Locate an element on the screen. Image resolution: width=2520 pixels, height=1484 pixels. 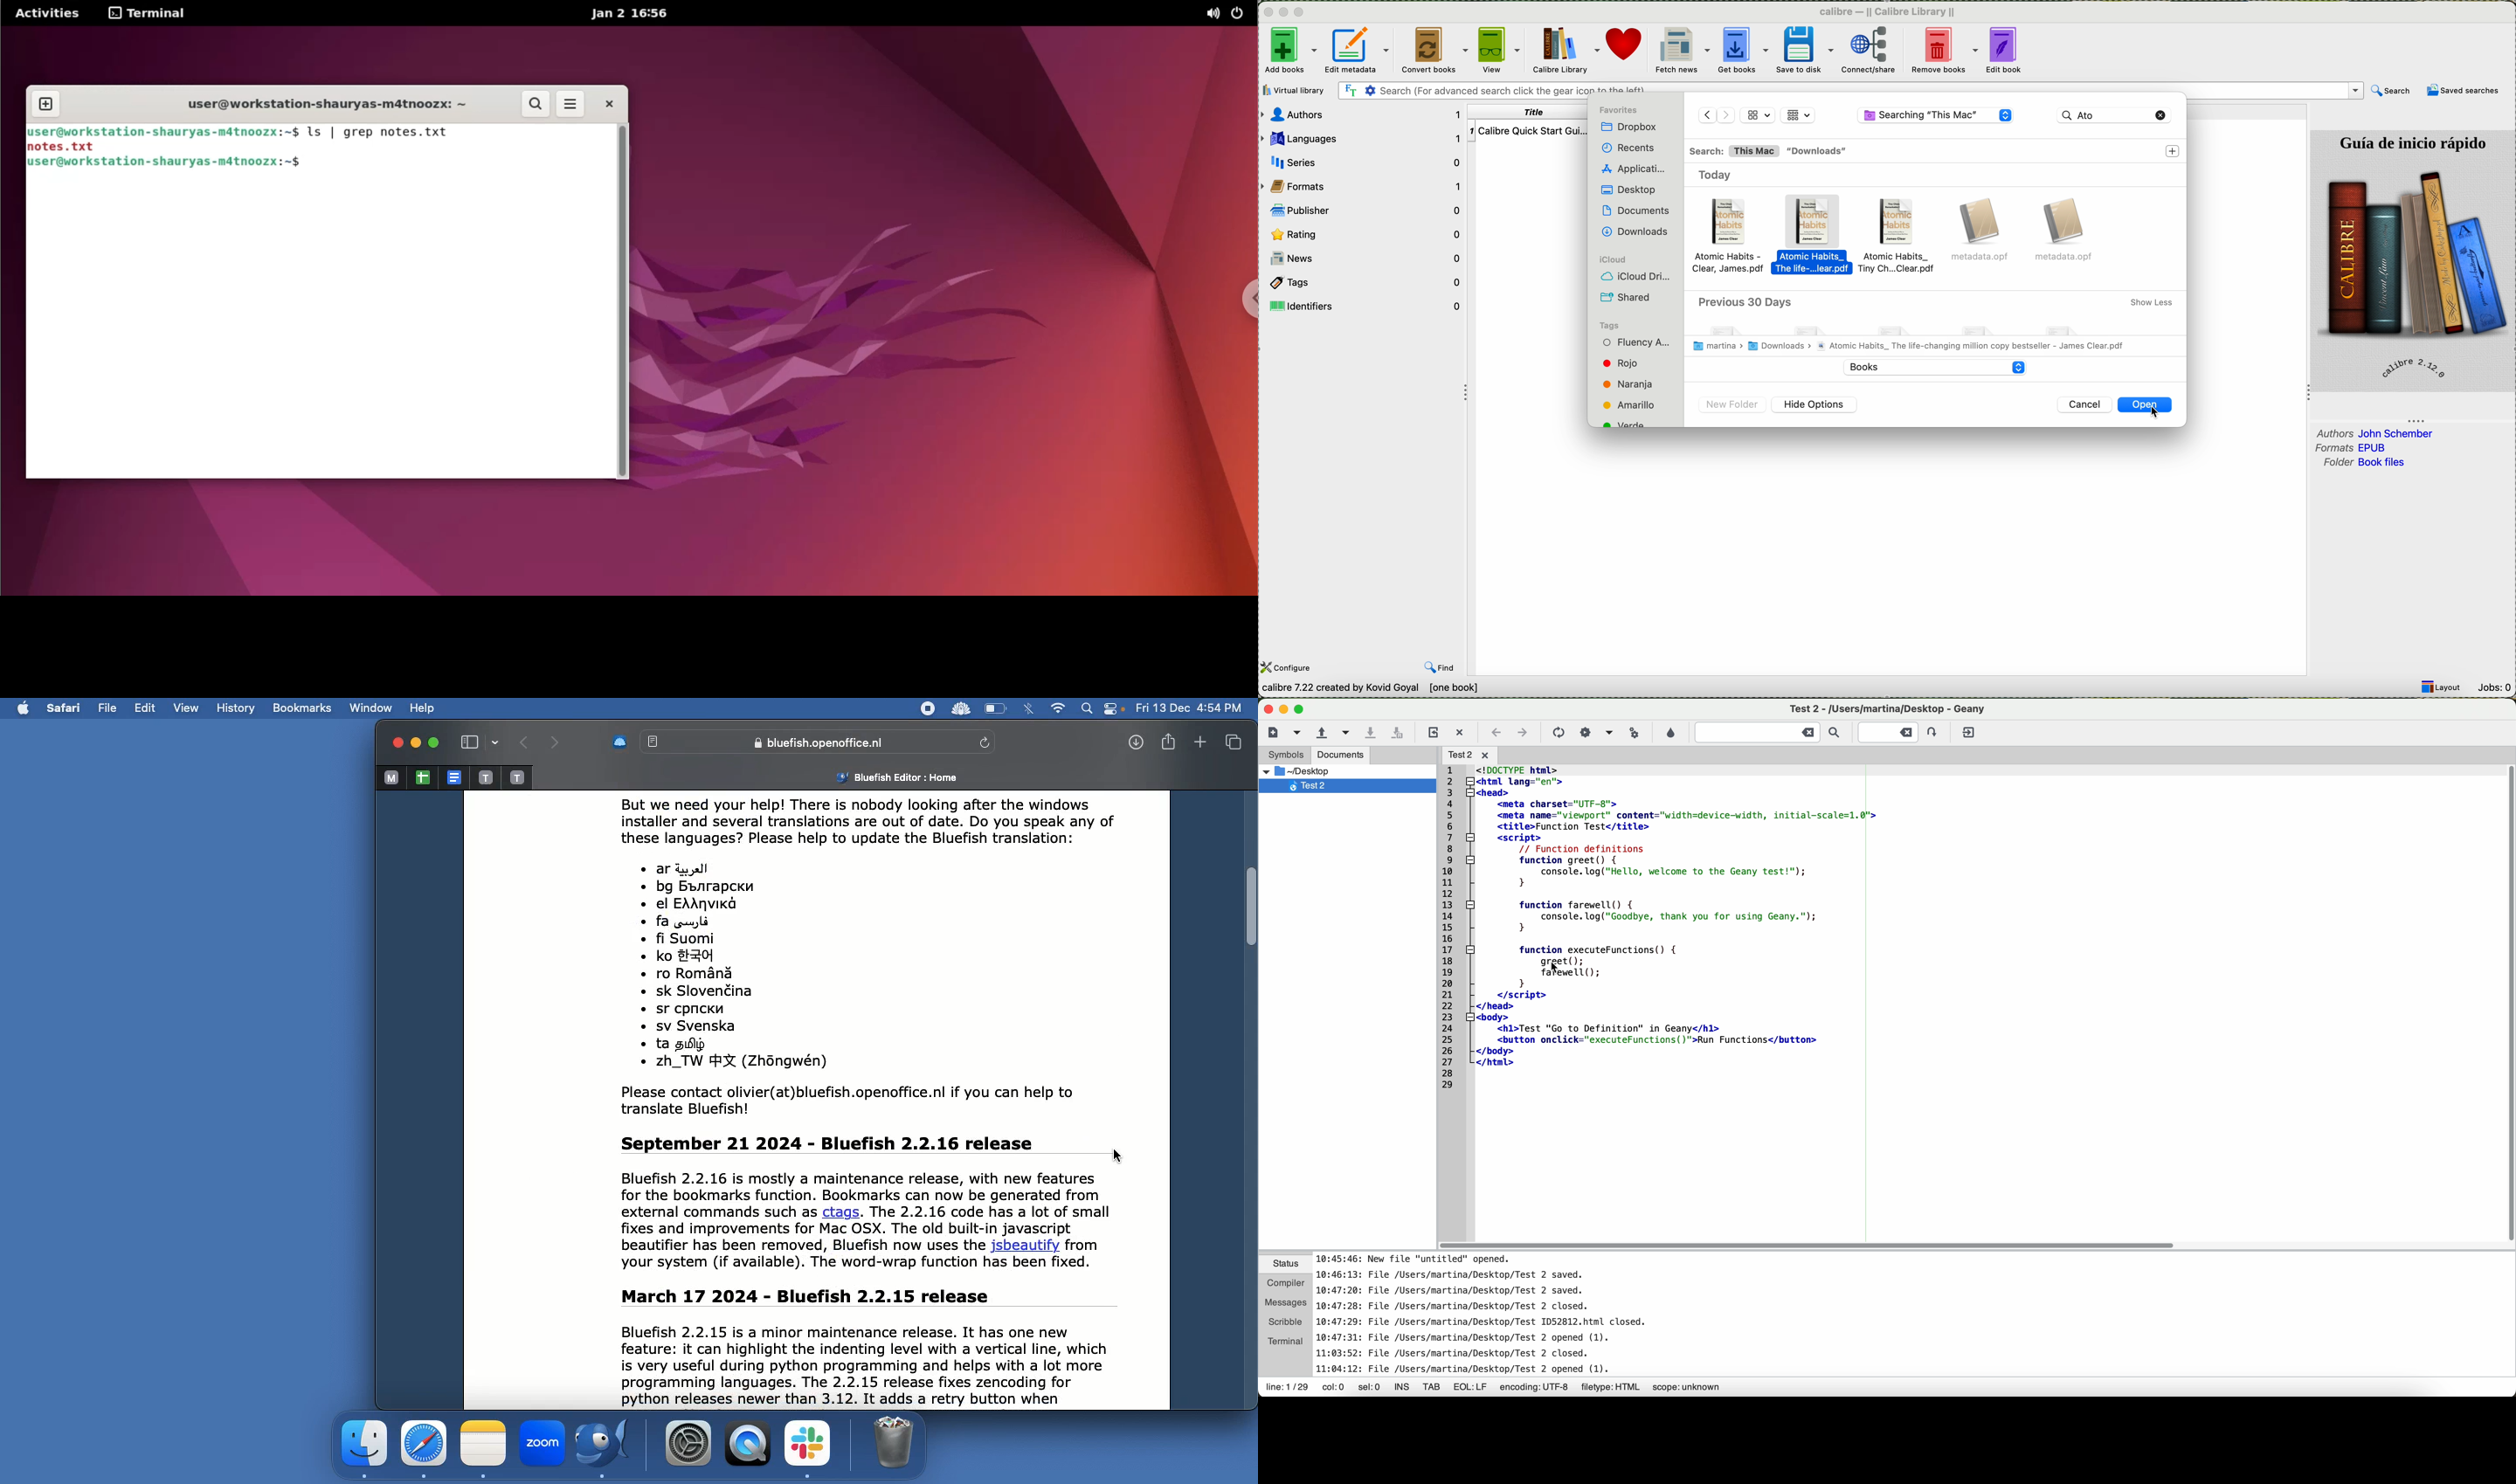
search is located at coordinates (2392, 91).